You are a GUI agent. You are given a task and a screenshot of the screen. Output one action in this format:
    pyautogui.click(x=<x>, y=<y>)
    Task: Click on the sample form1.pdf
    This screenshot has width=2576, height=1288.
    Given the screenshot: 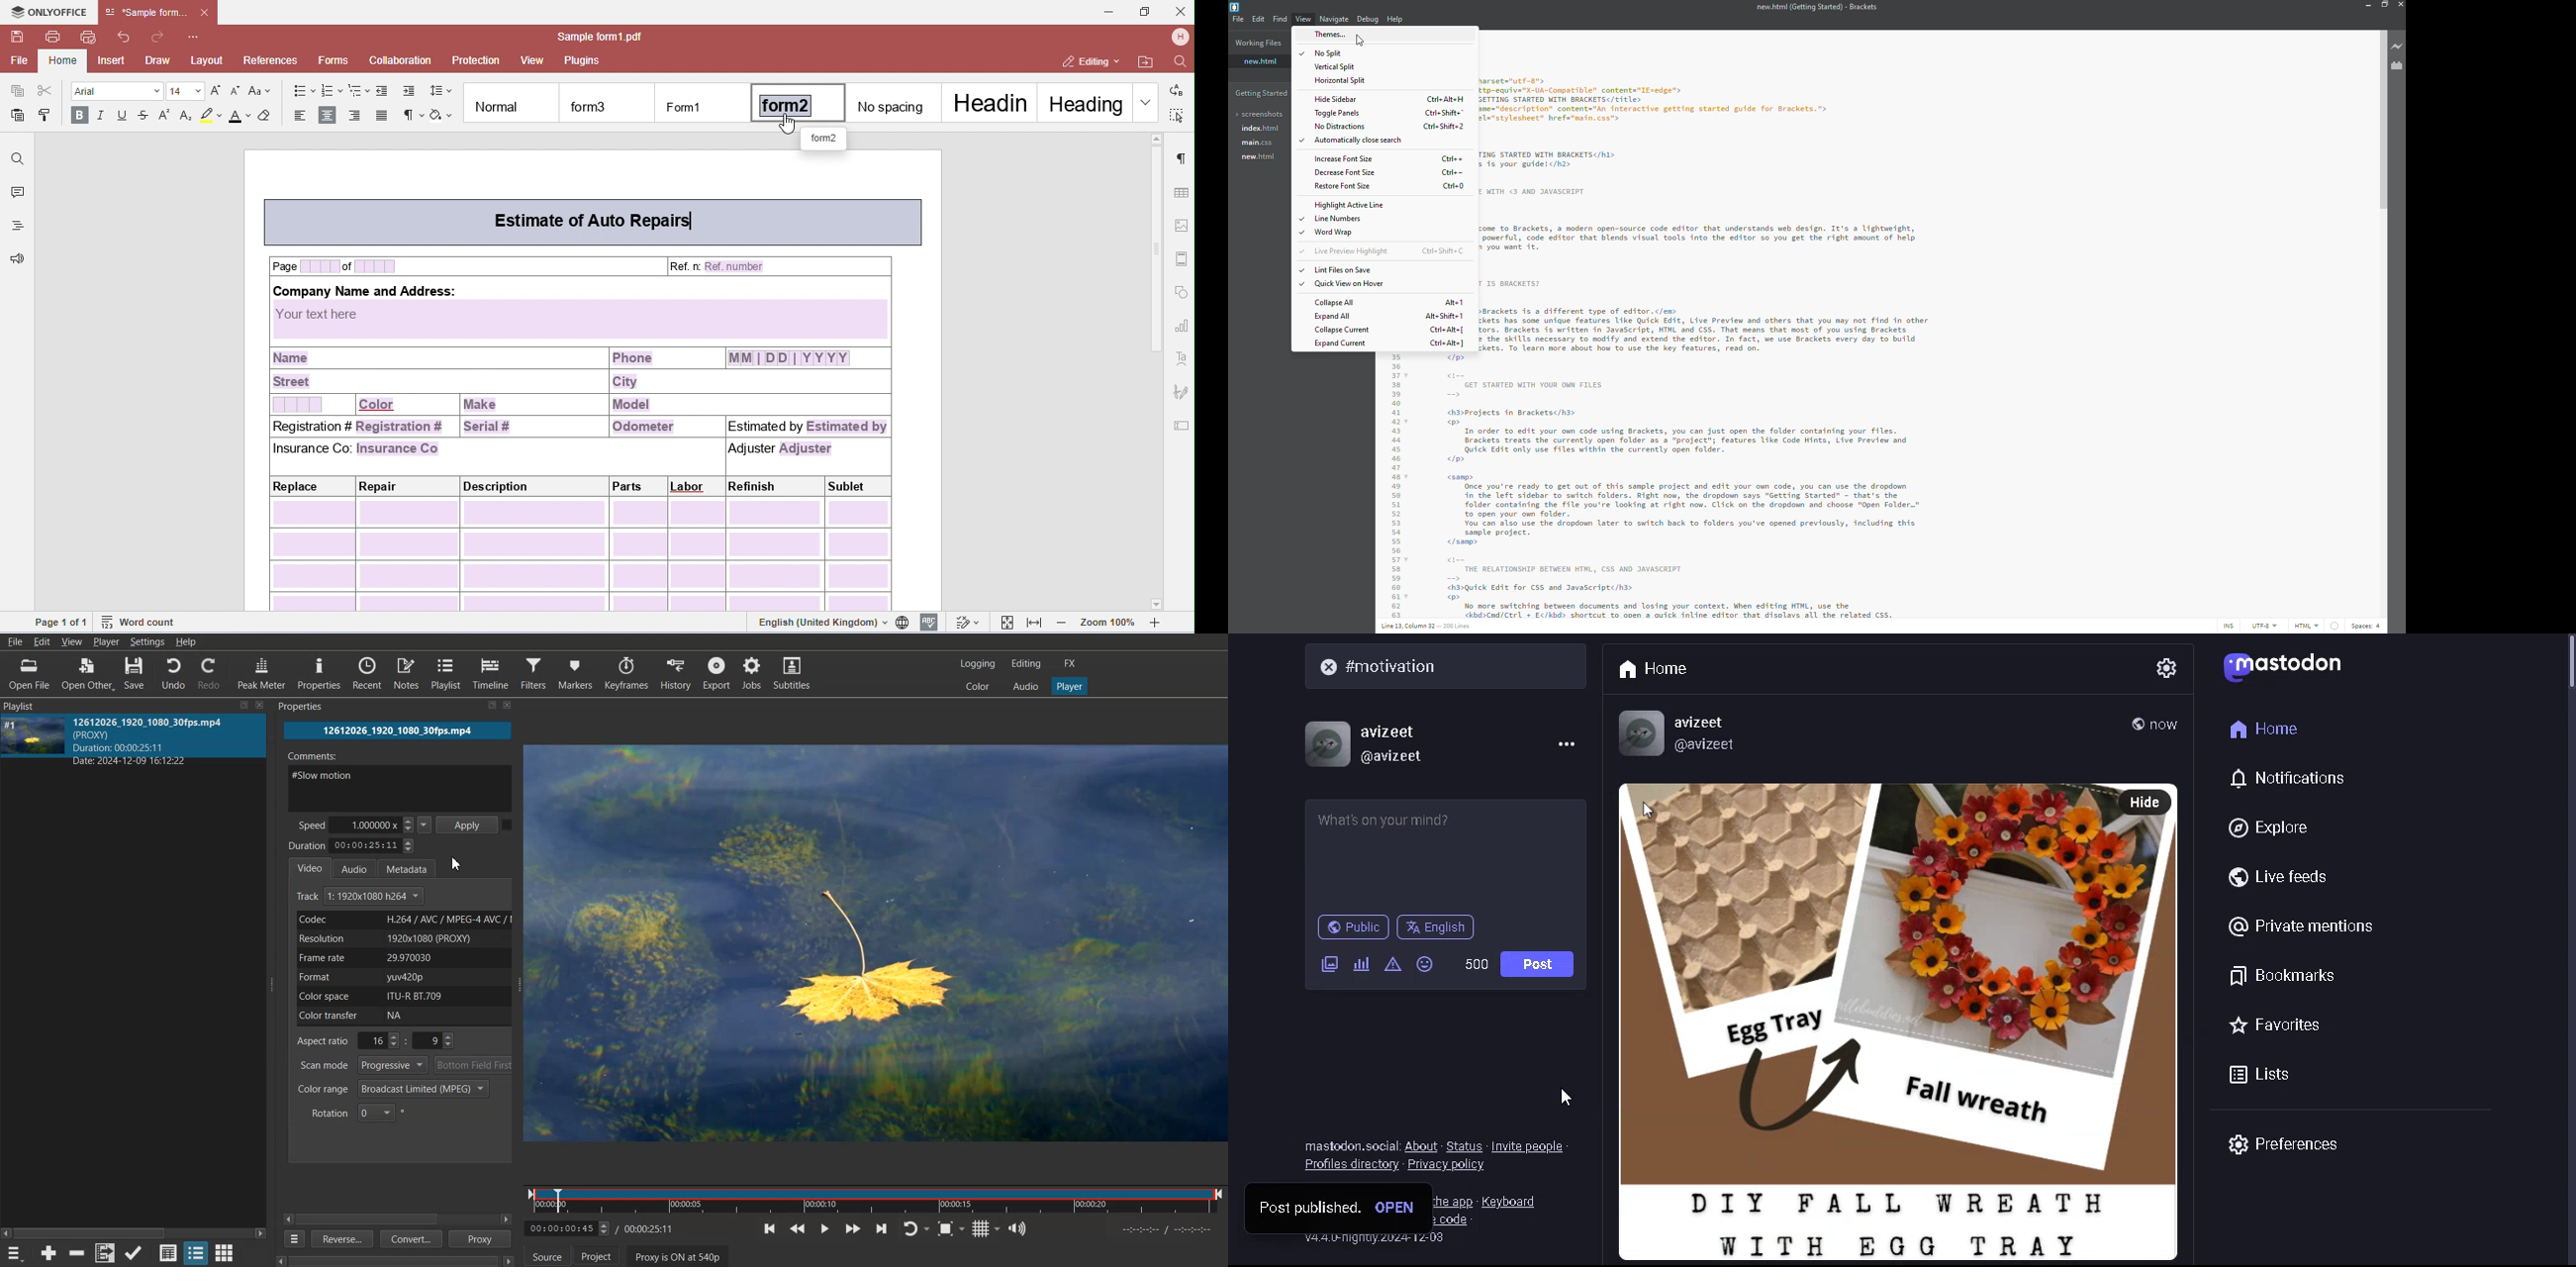 What is the action you would take?
    pyautogui.click(x=595, y=37)
    